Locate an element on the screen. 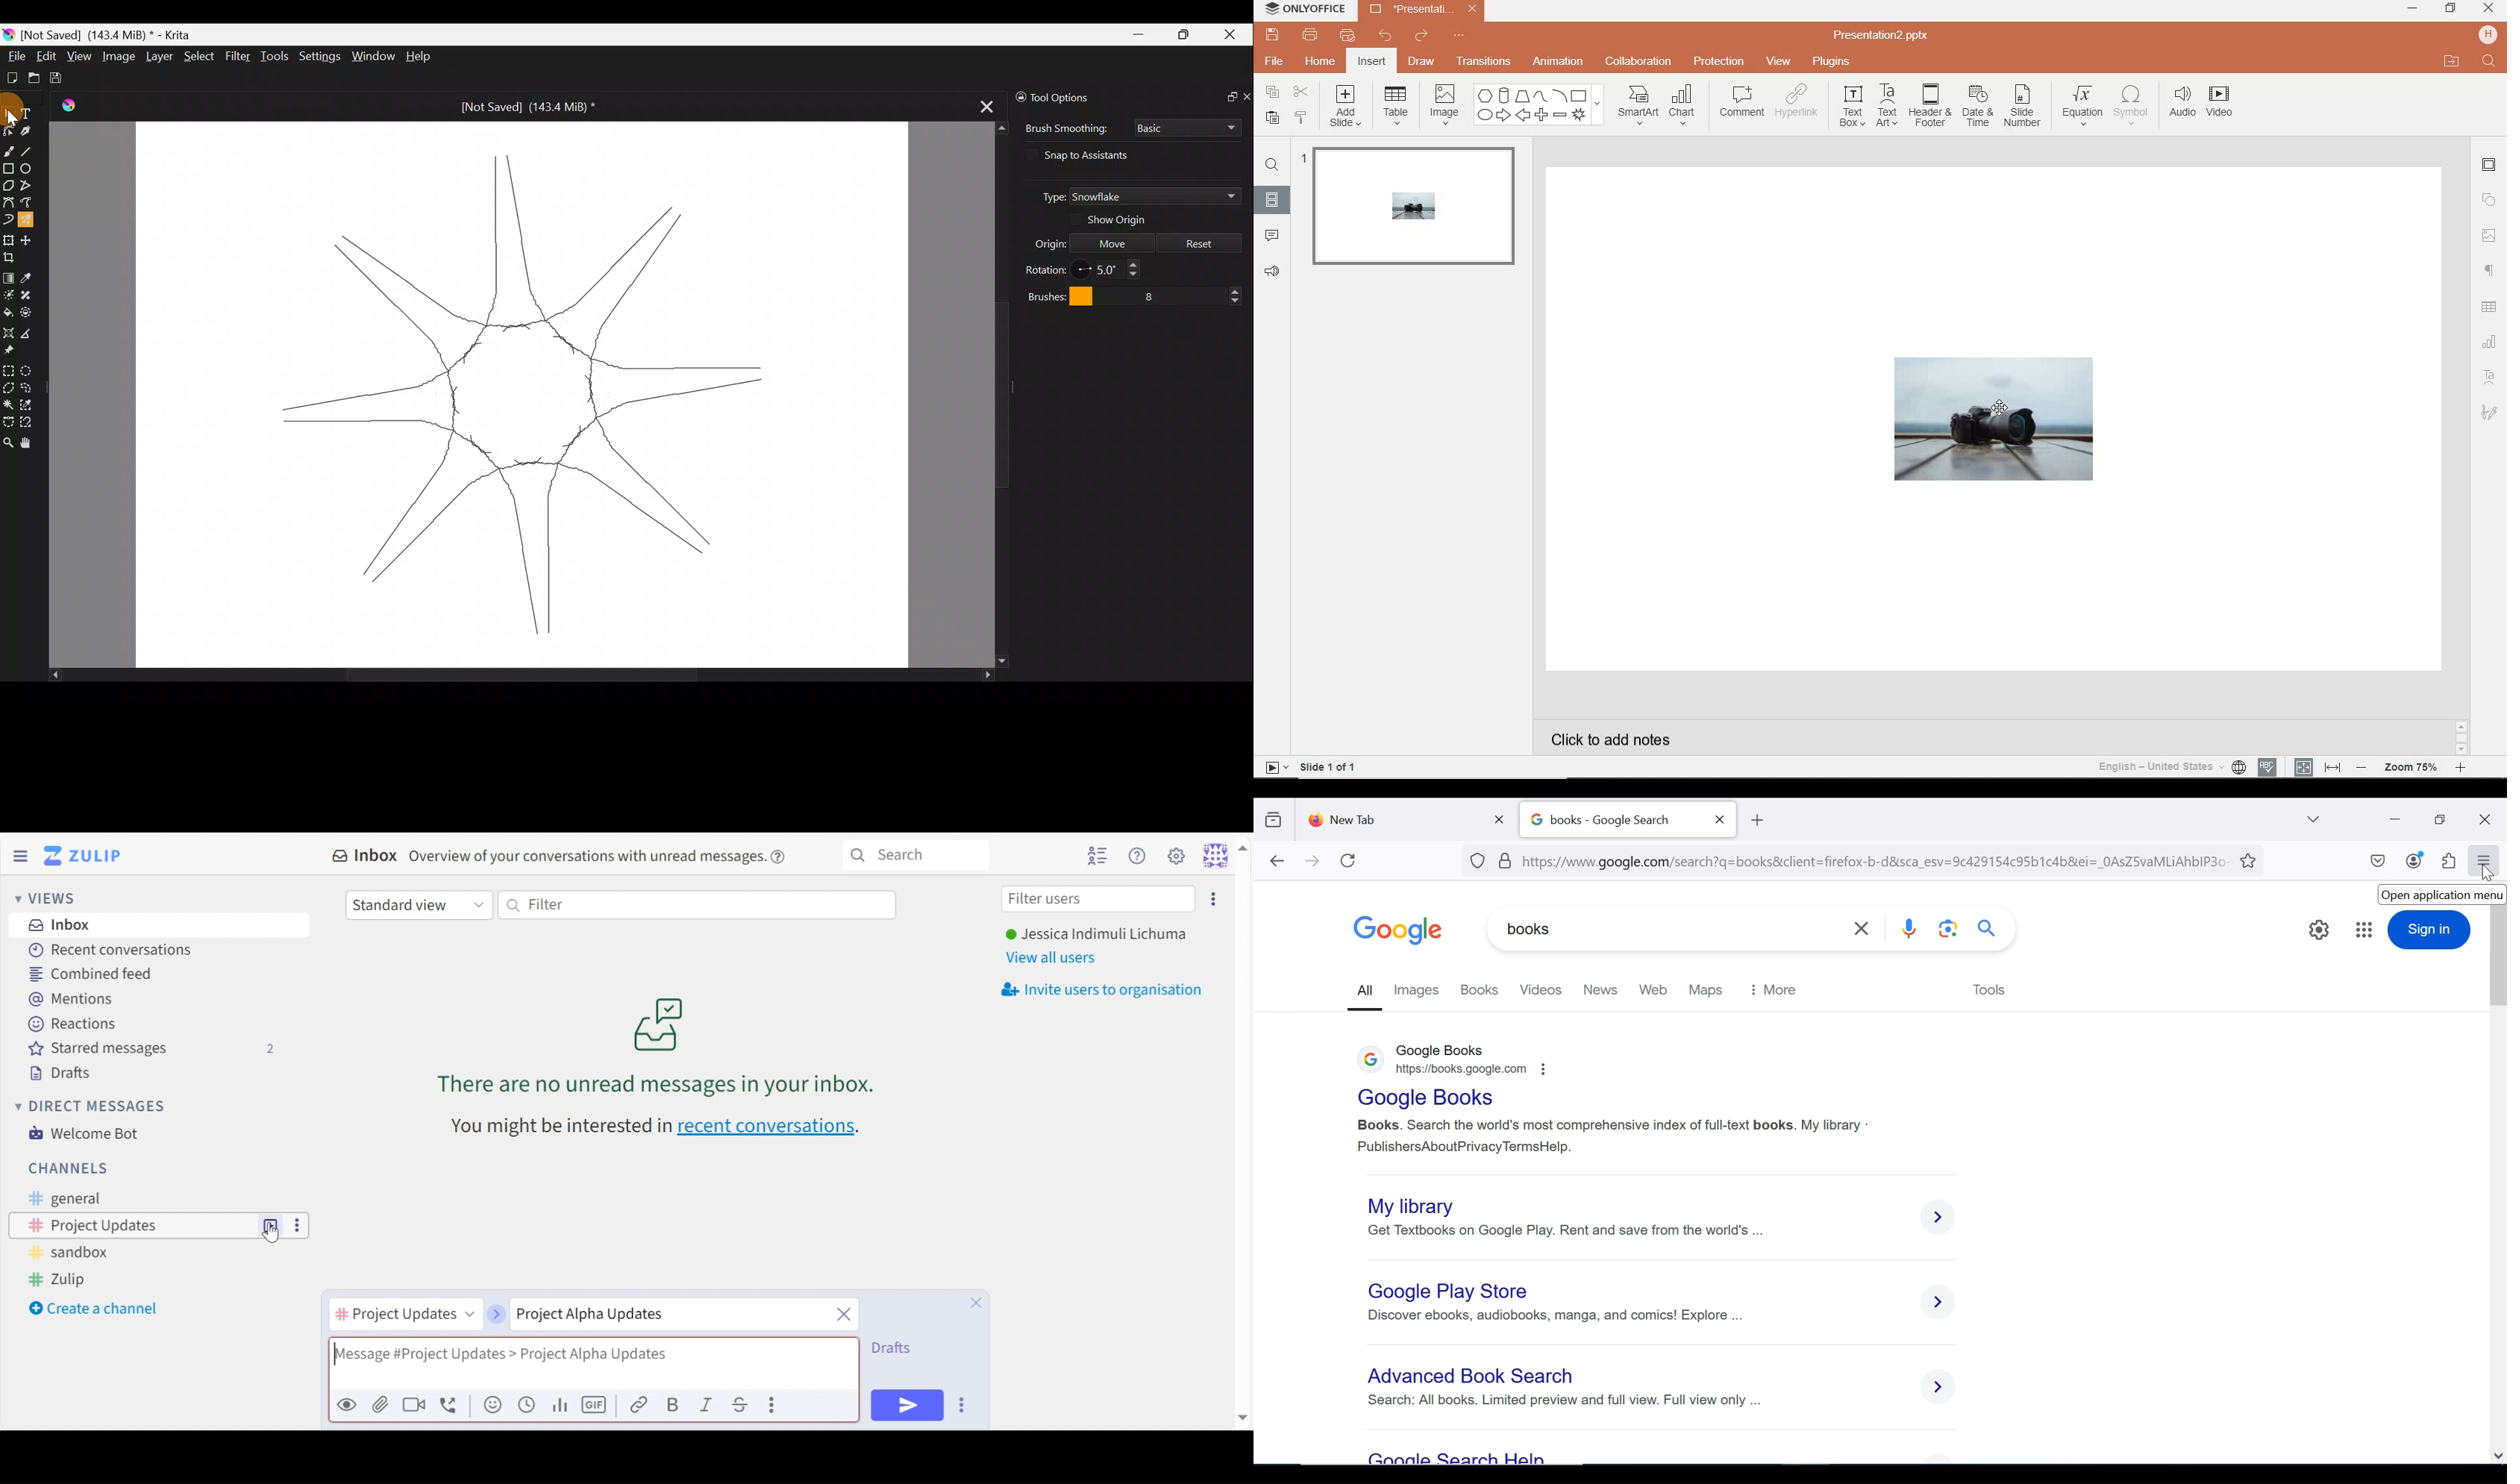  slide settings is located at coordinates (2489, 167).